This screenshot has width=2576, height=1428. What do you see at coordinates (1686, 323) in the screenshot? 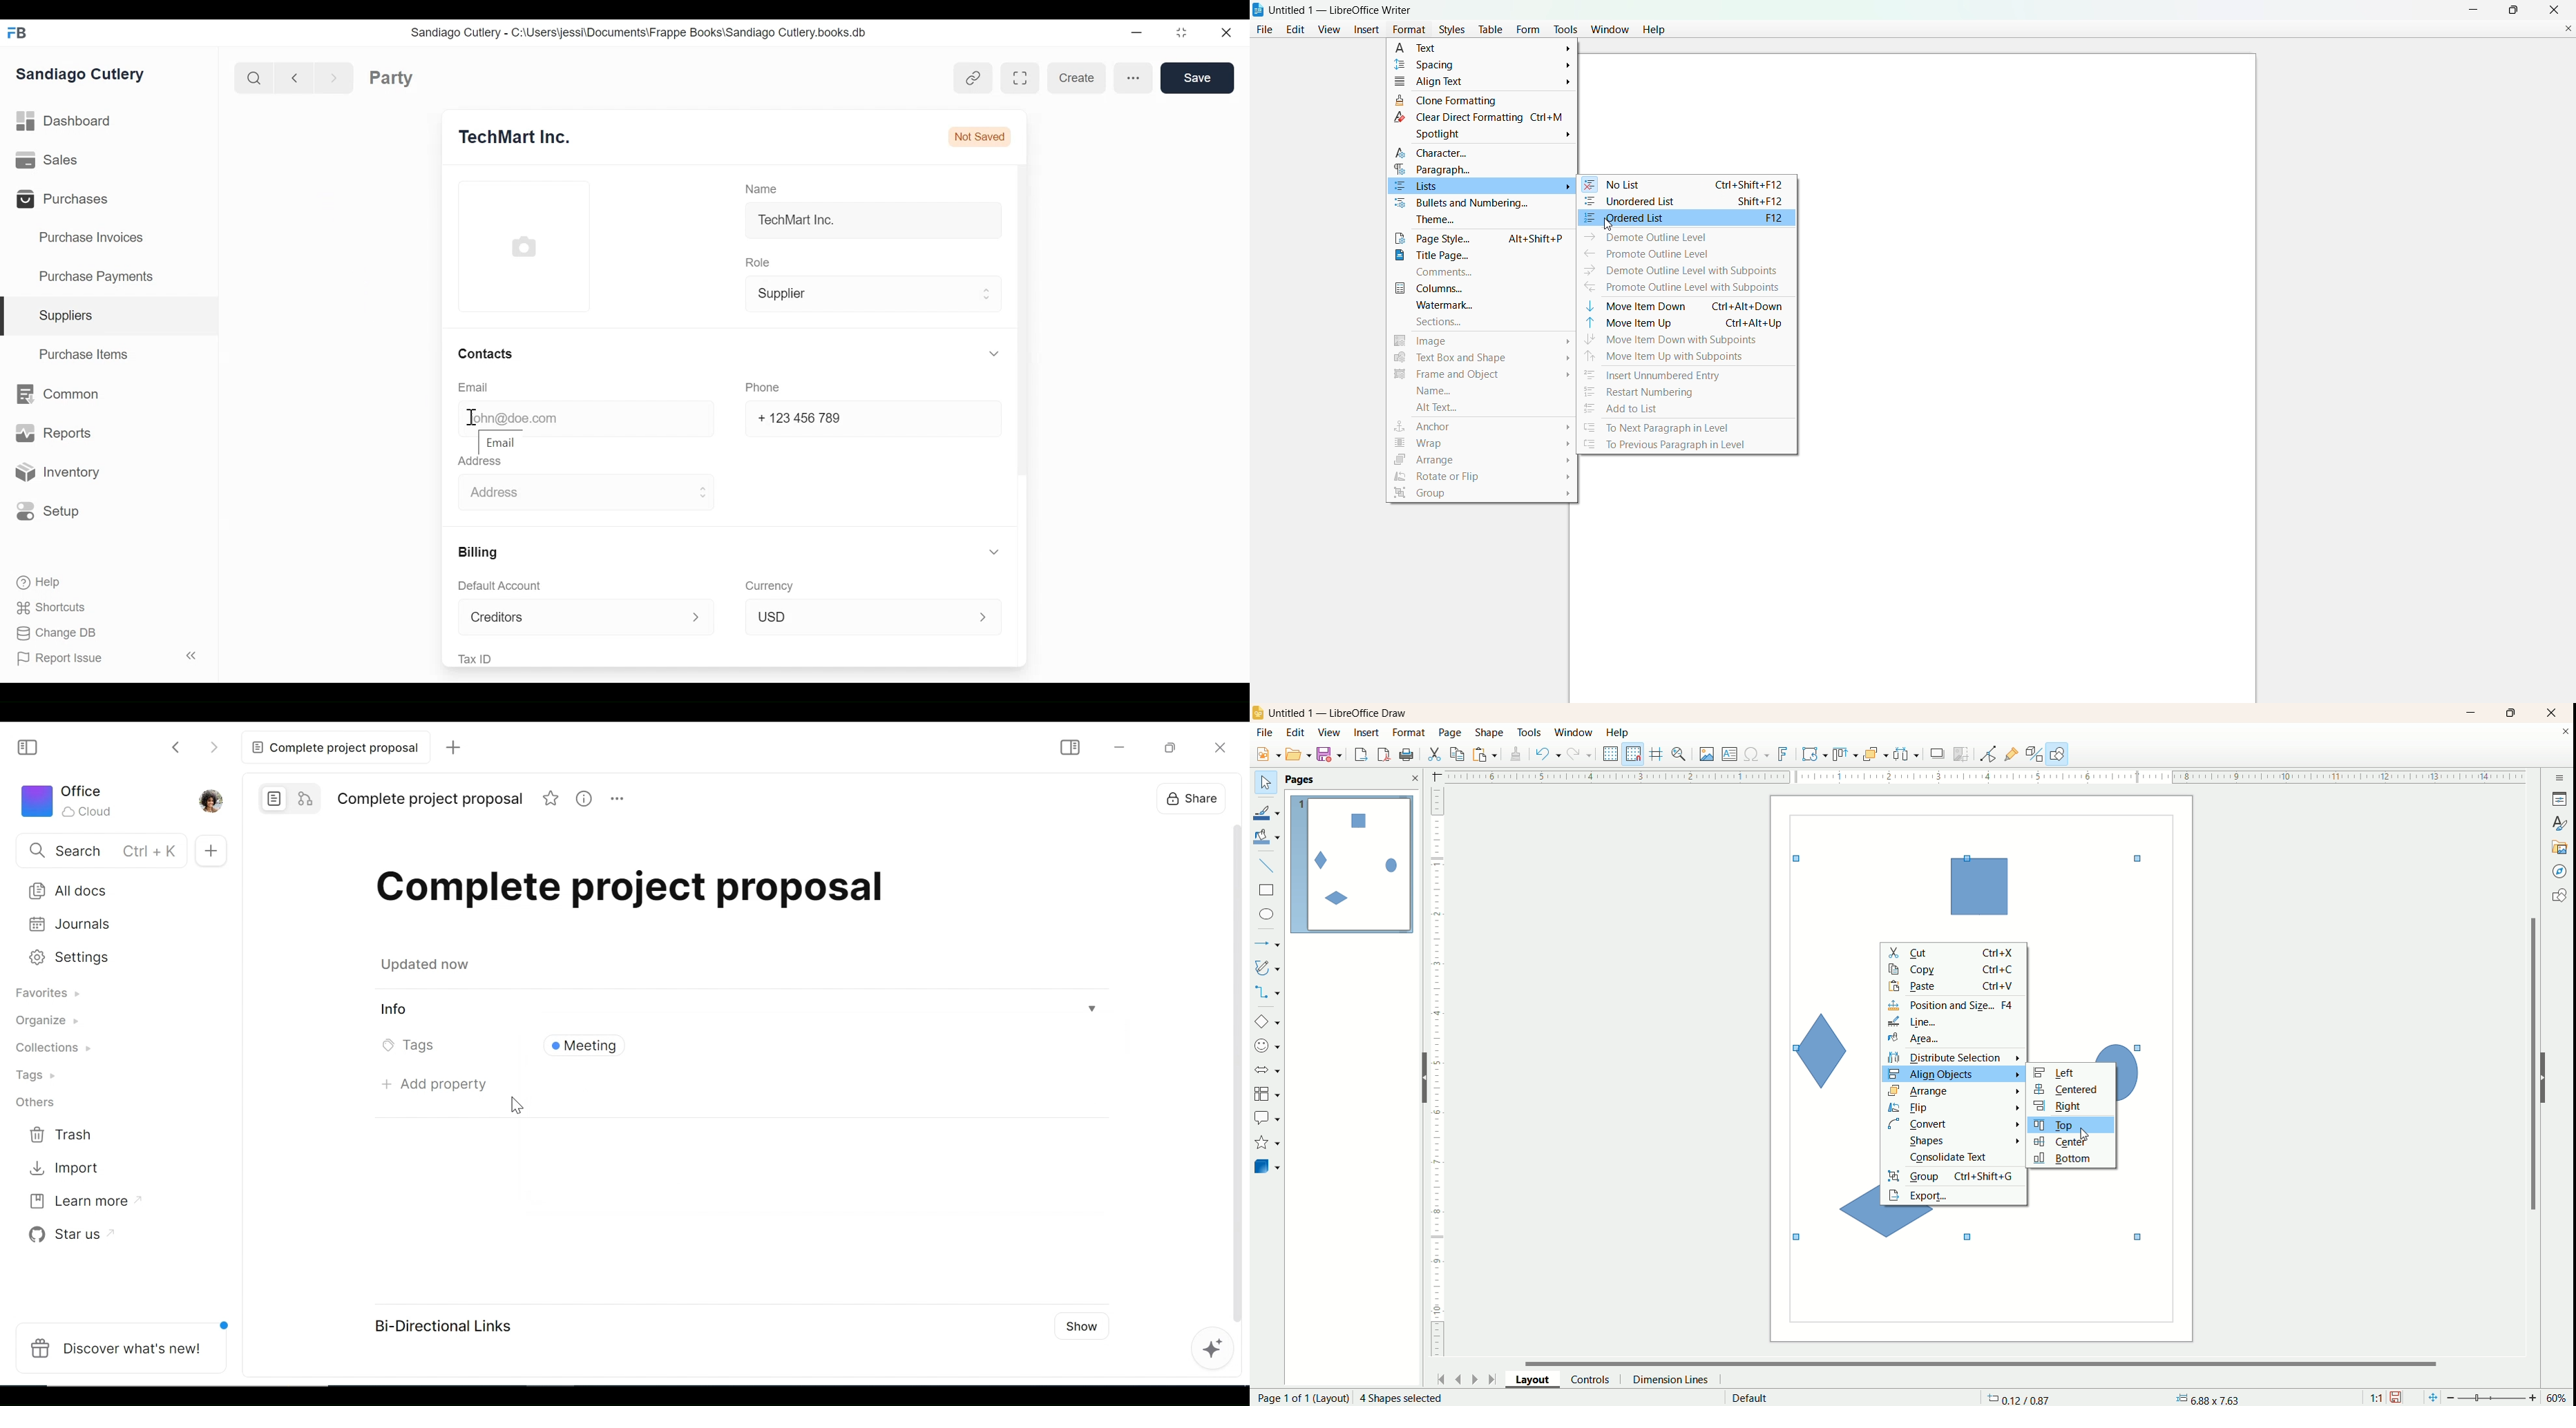
I see `move item up  Ctrl+Alt+Up` at bounding box center [1686, 323].